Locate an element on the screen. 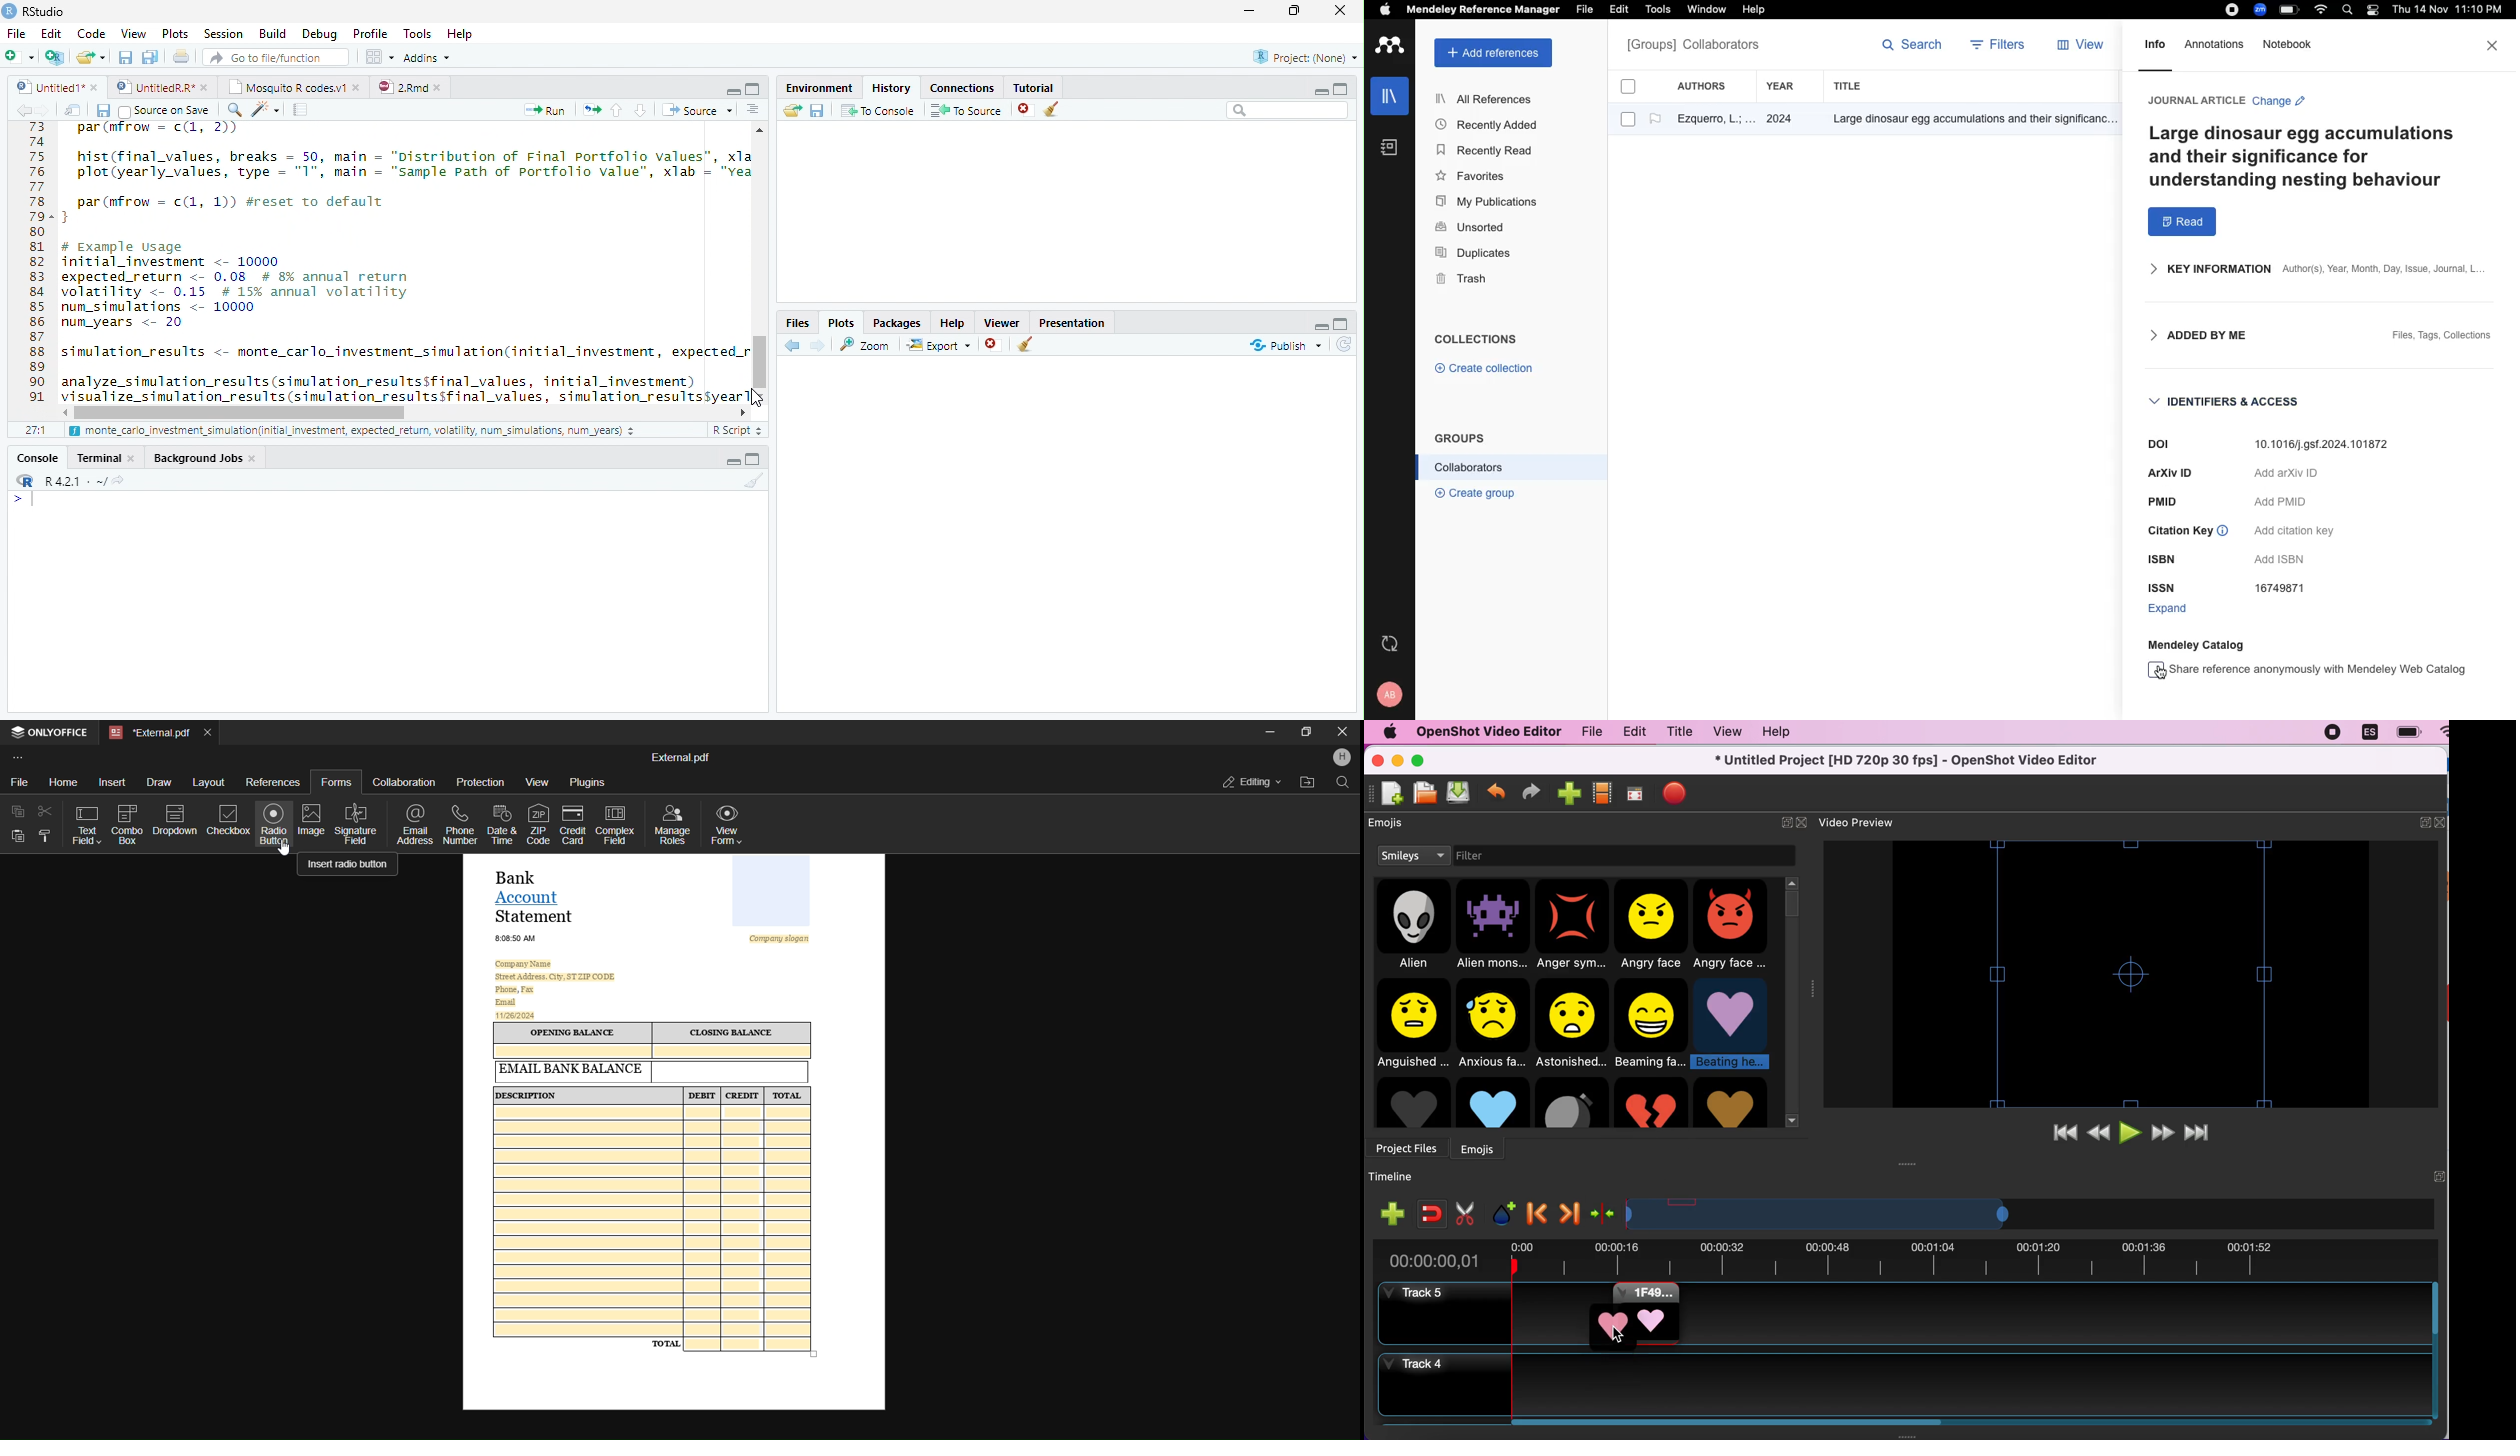 The image size is (2520, 1456). Duplicates is located at coordinates (1474, 254).